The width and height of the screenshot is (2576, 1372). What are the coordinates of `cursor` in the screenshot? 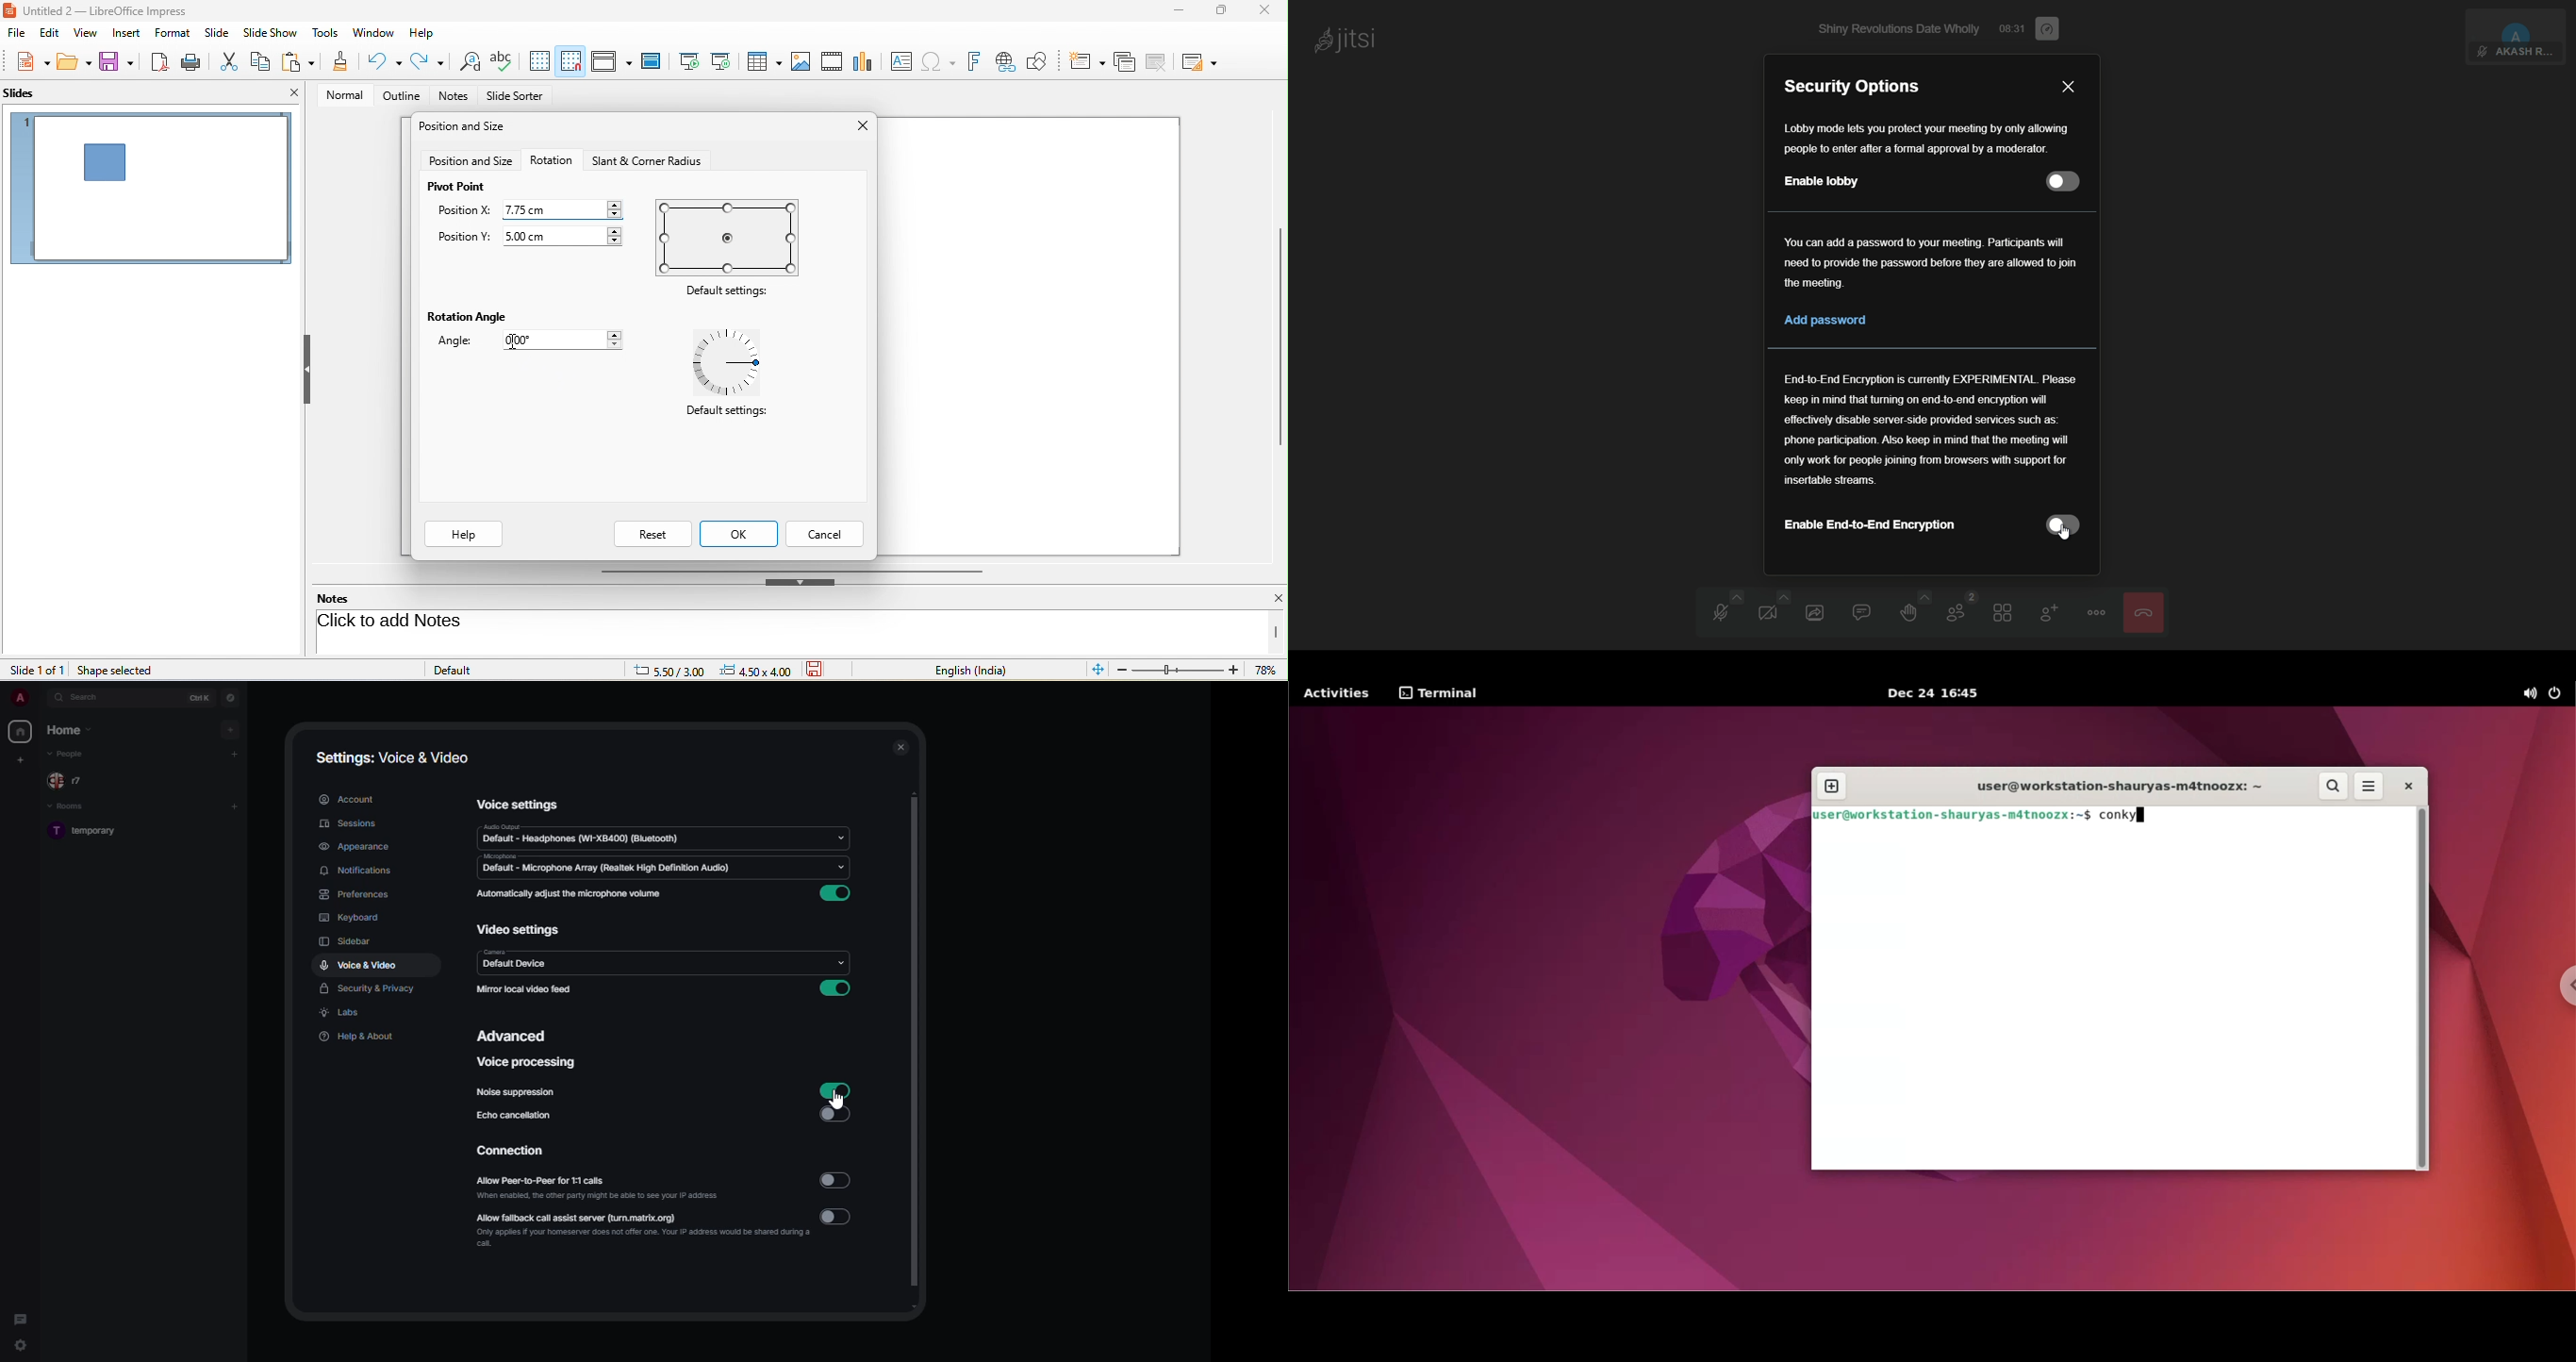 It's located at (840, 1099).